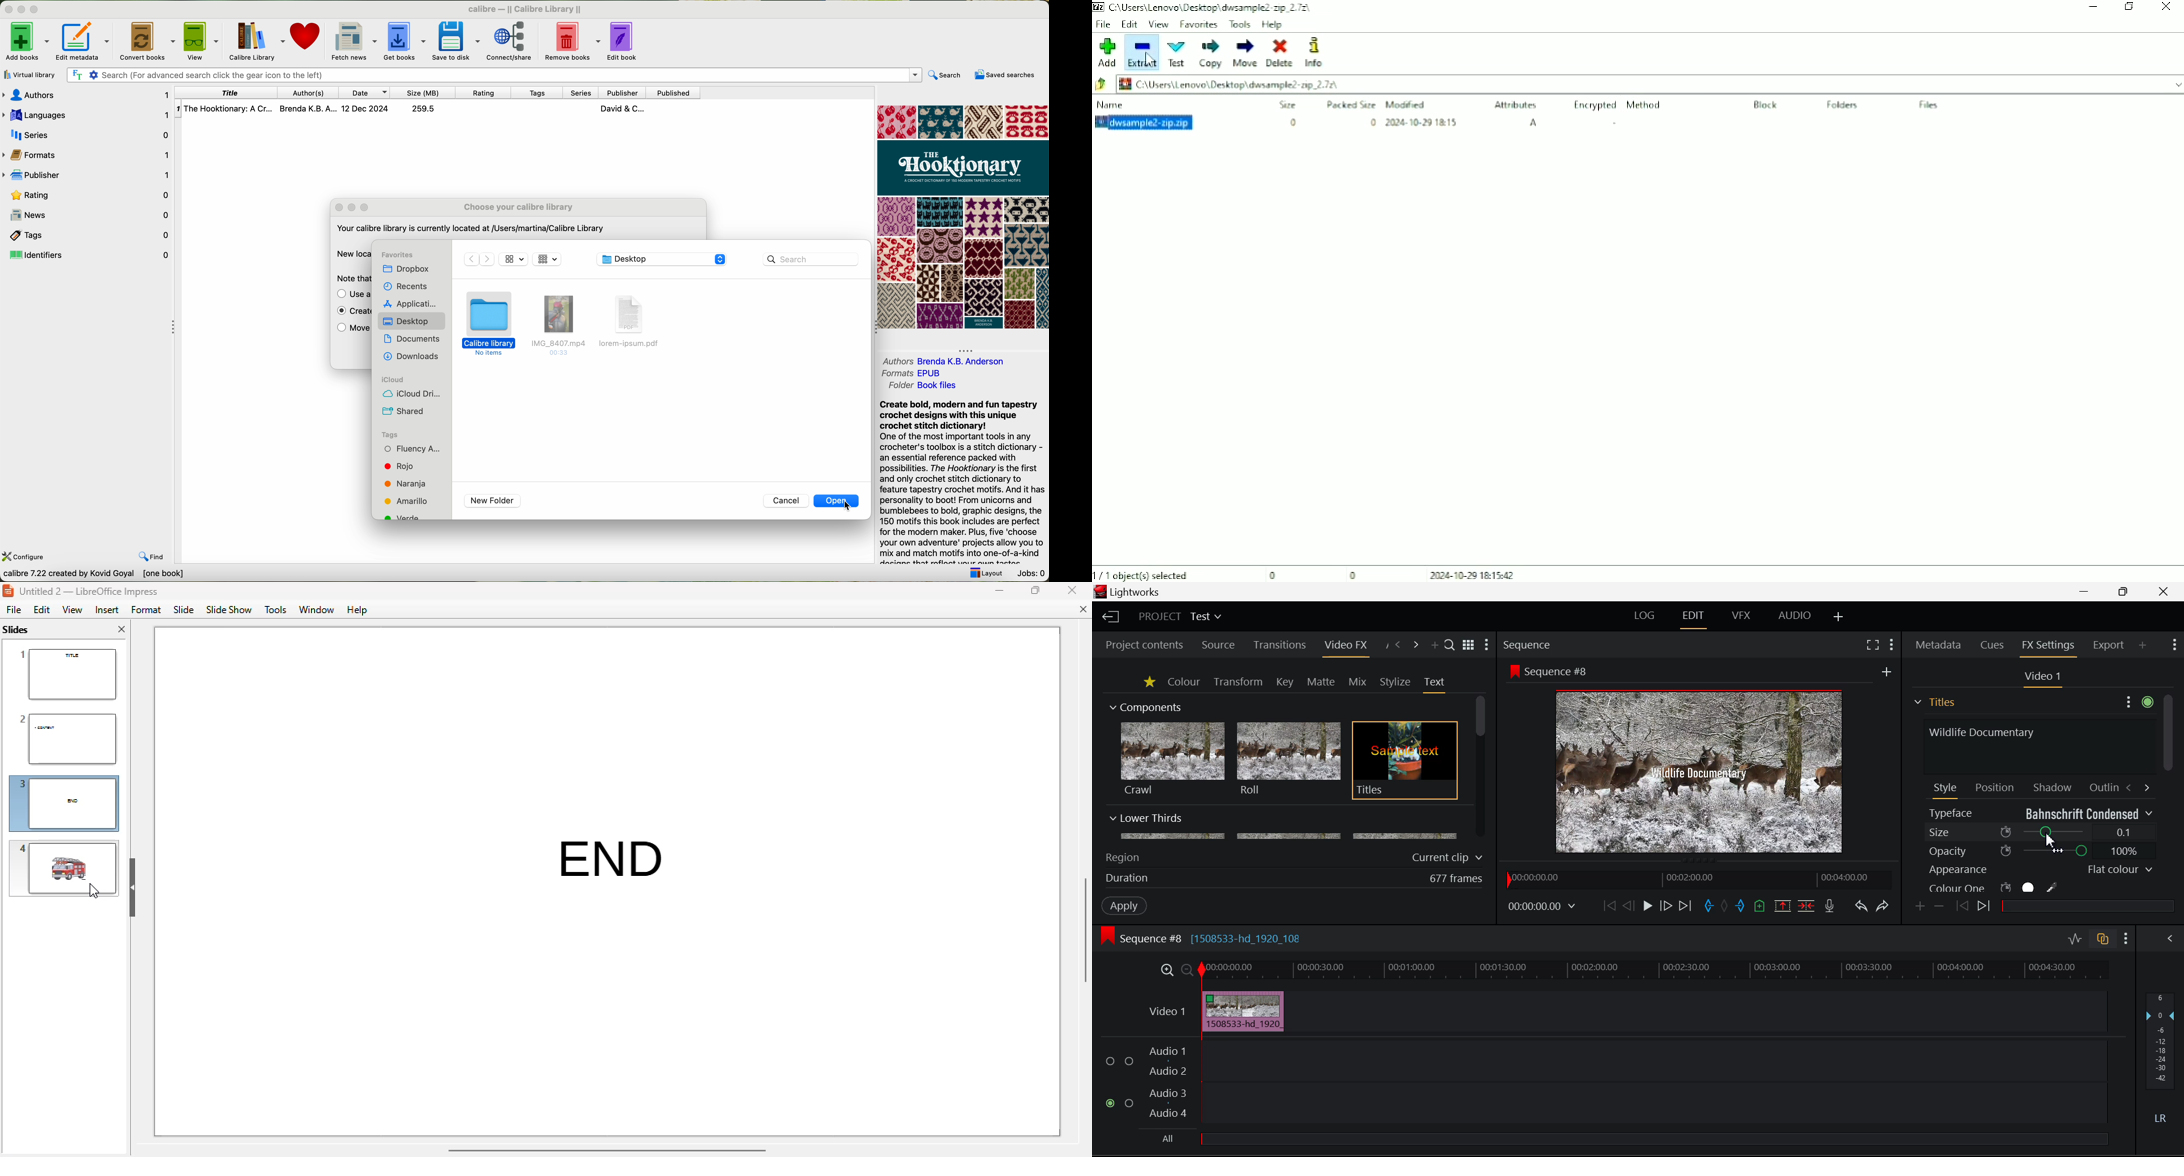  I want to click on Go Forward, so click(1665, 907).